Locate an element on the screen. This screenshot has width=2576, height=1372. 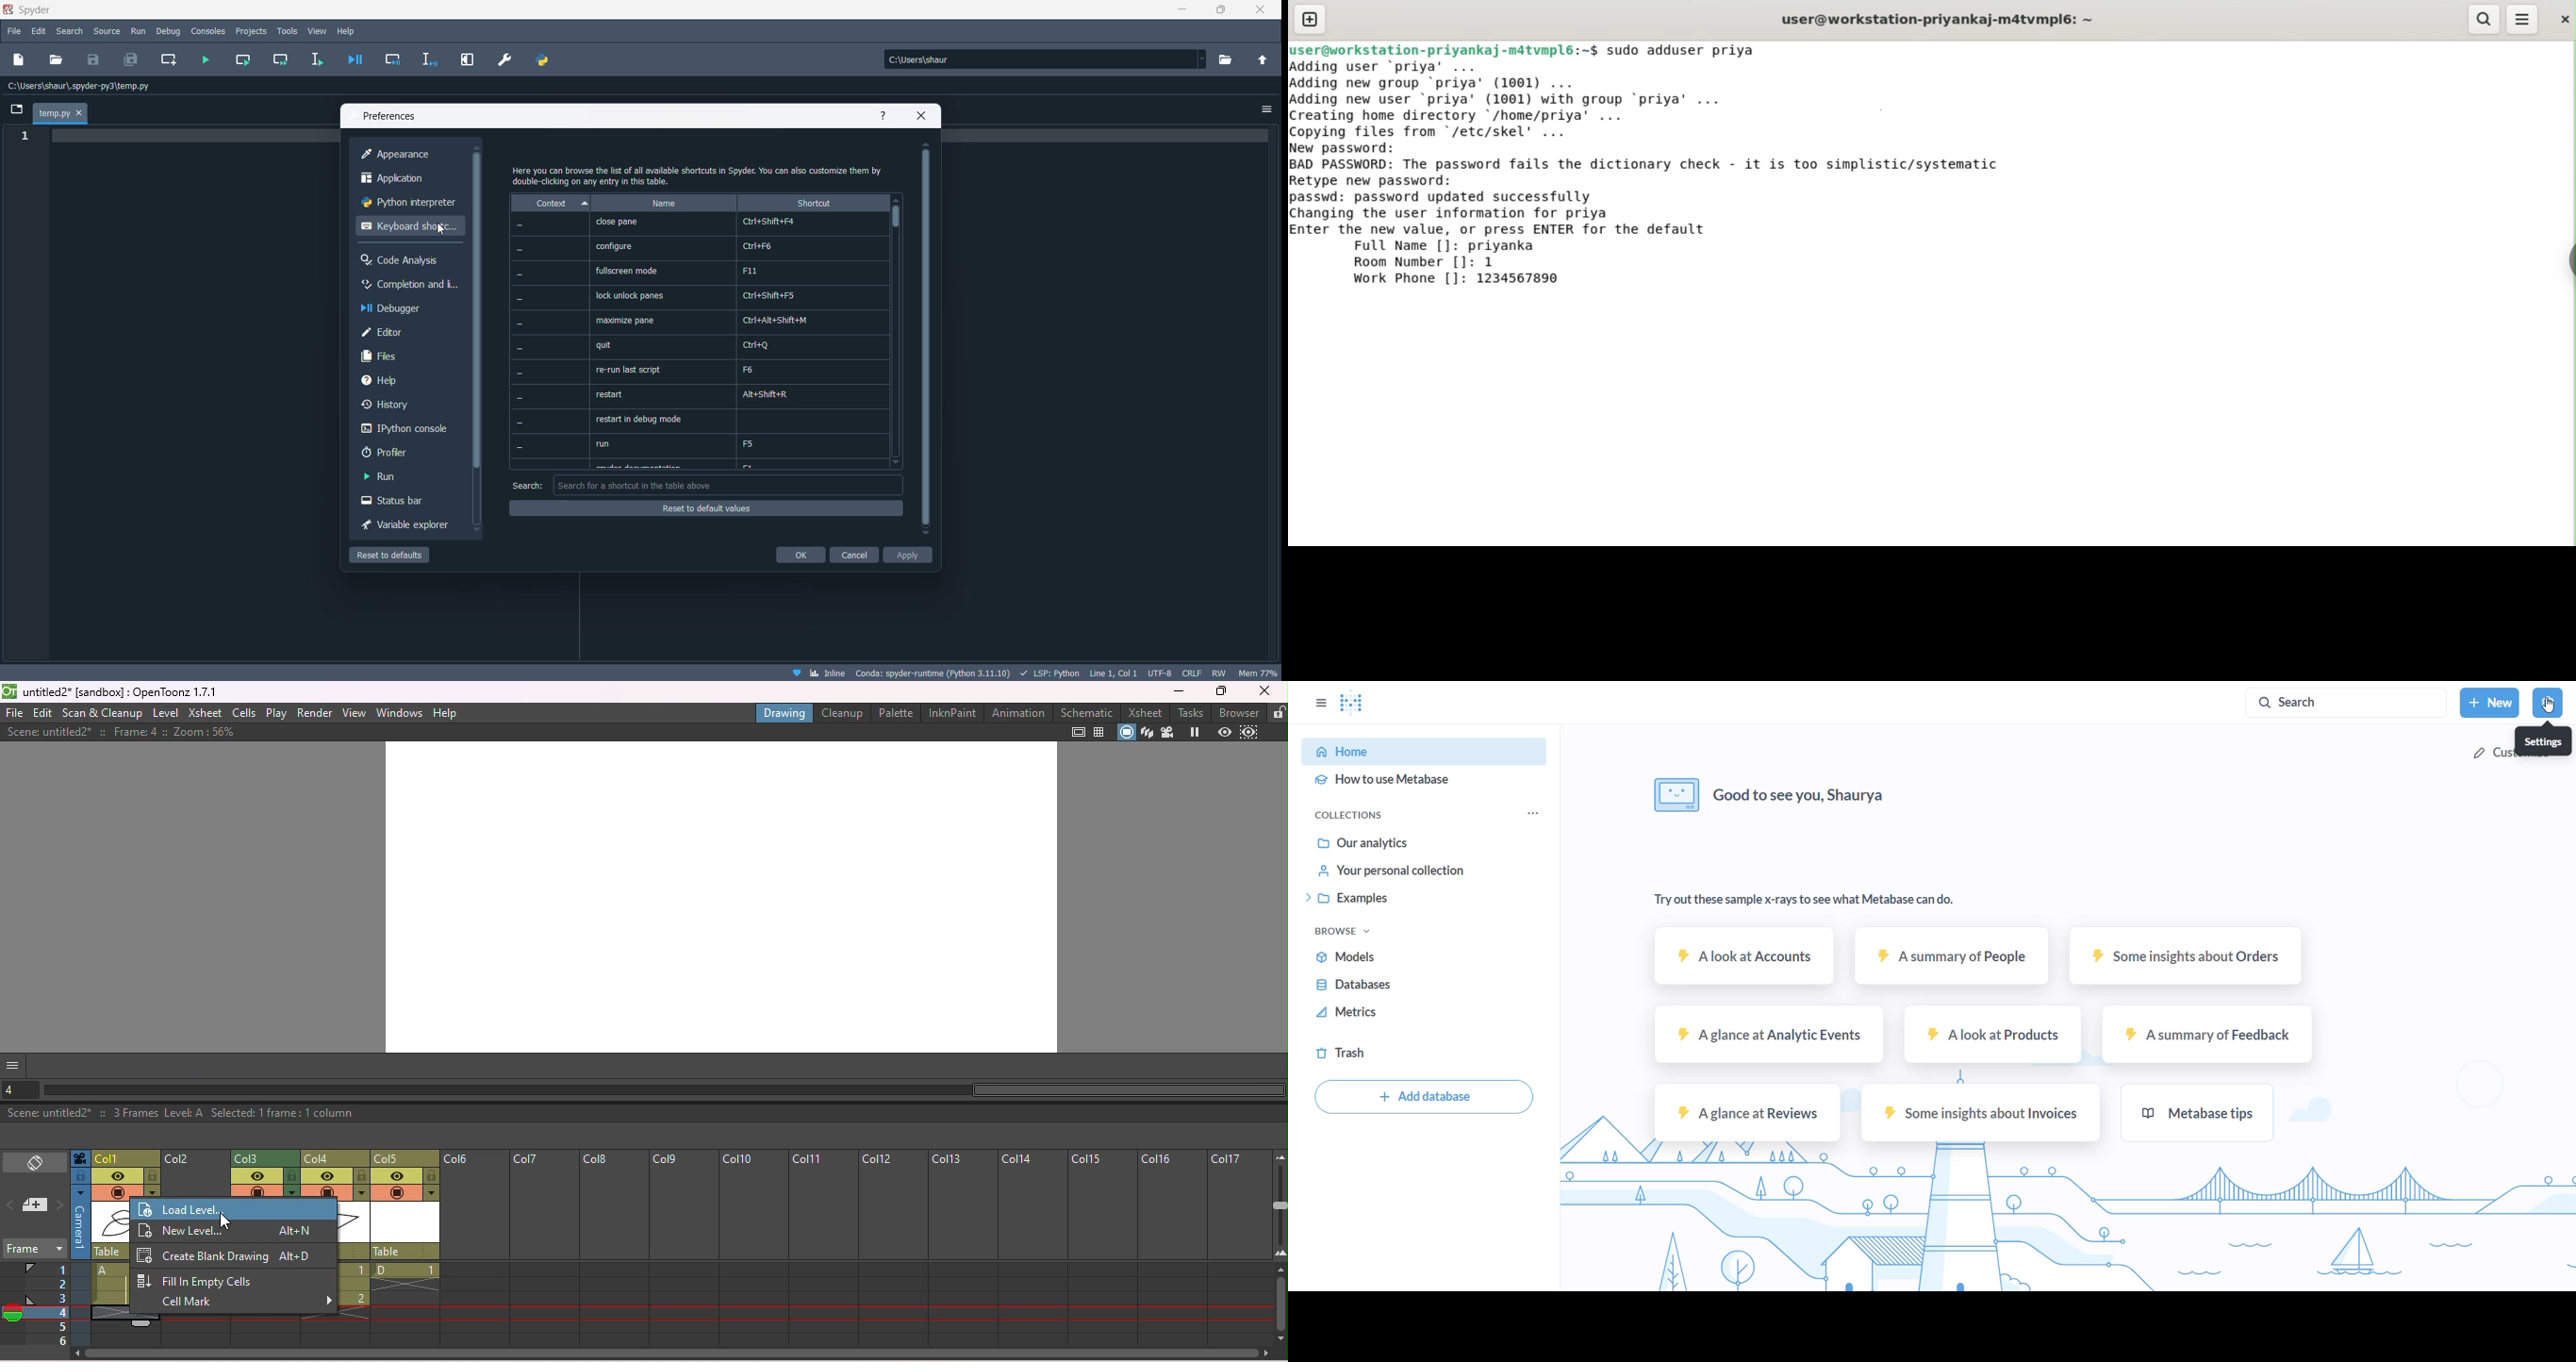
camera stand visibility toggle is located at coordinates (256, 1192).